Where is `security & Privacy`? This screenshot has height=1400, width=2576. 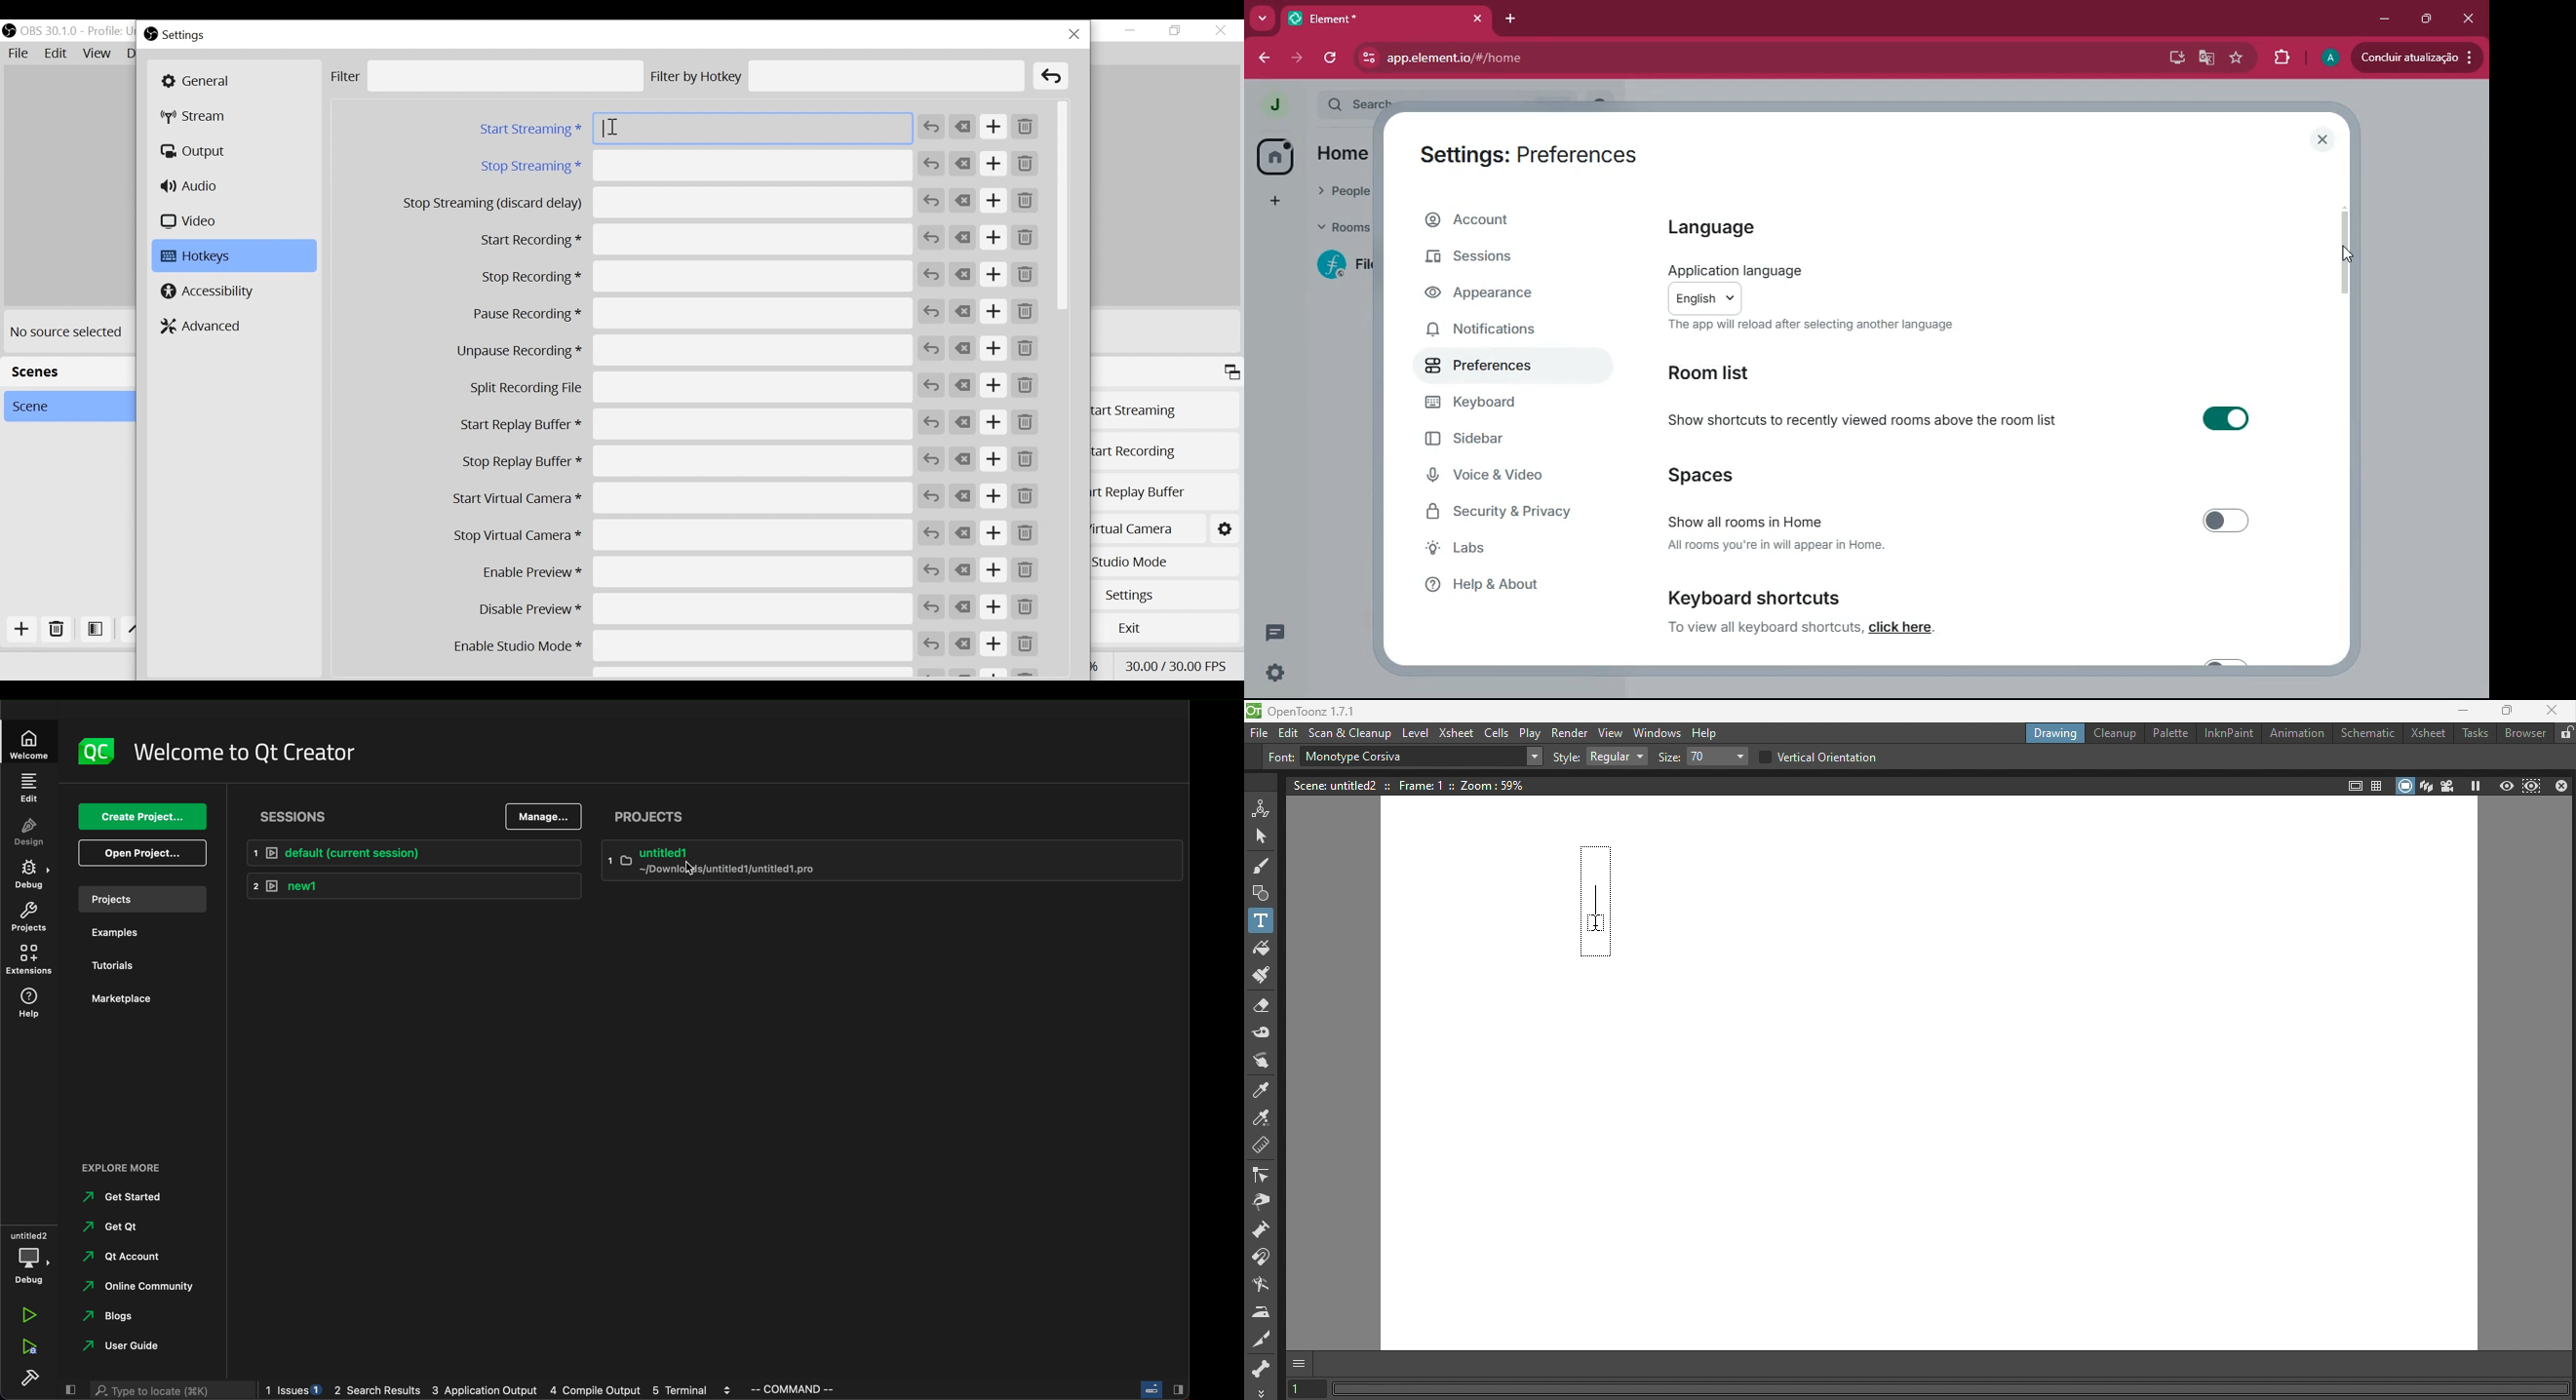 security & Privacy is located at coordinates (1506, 513).